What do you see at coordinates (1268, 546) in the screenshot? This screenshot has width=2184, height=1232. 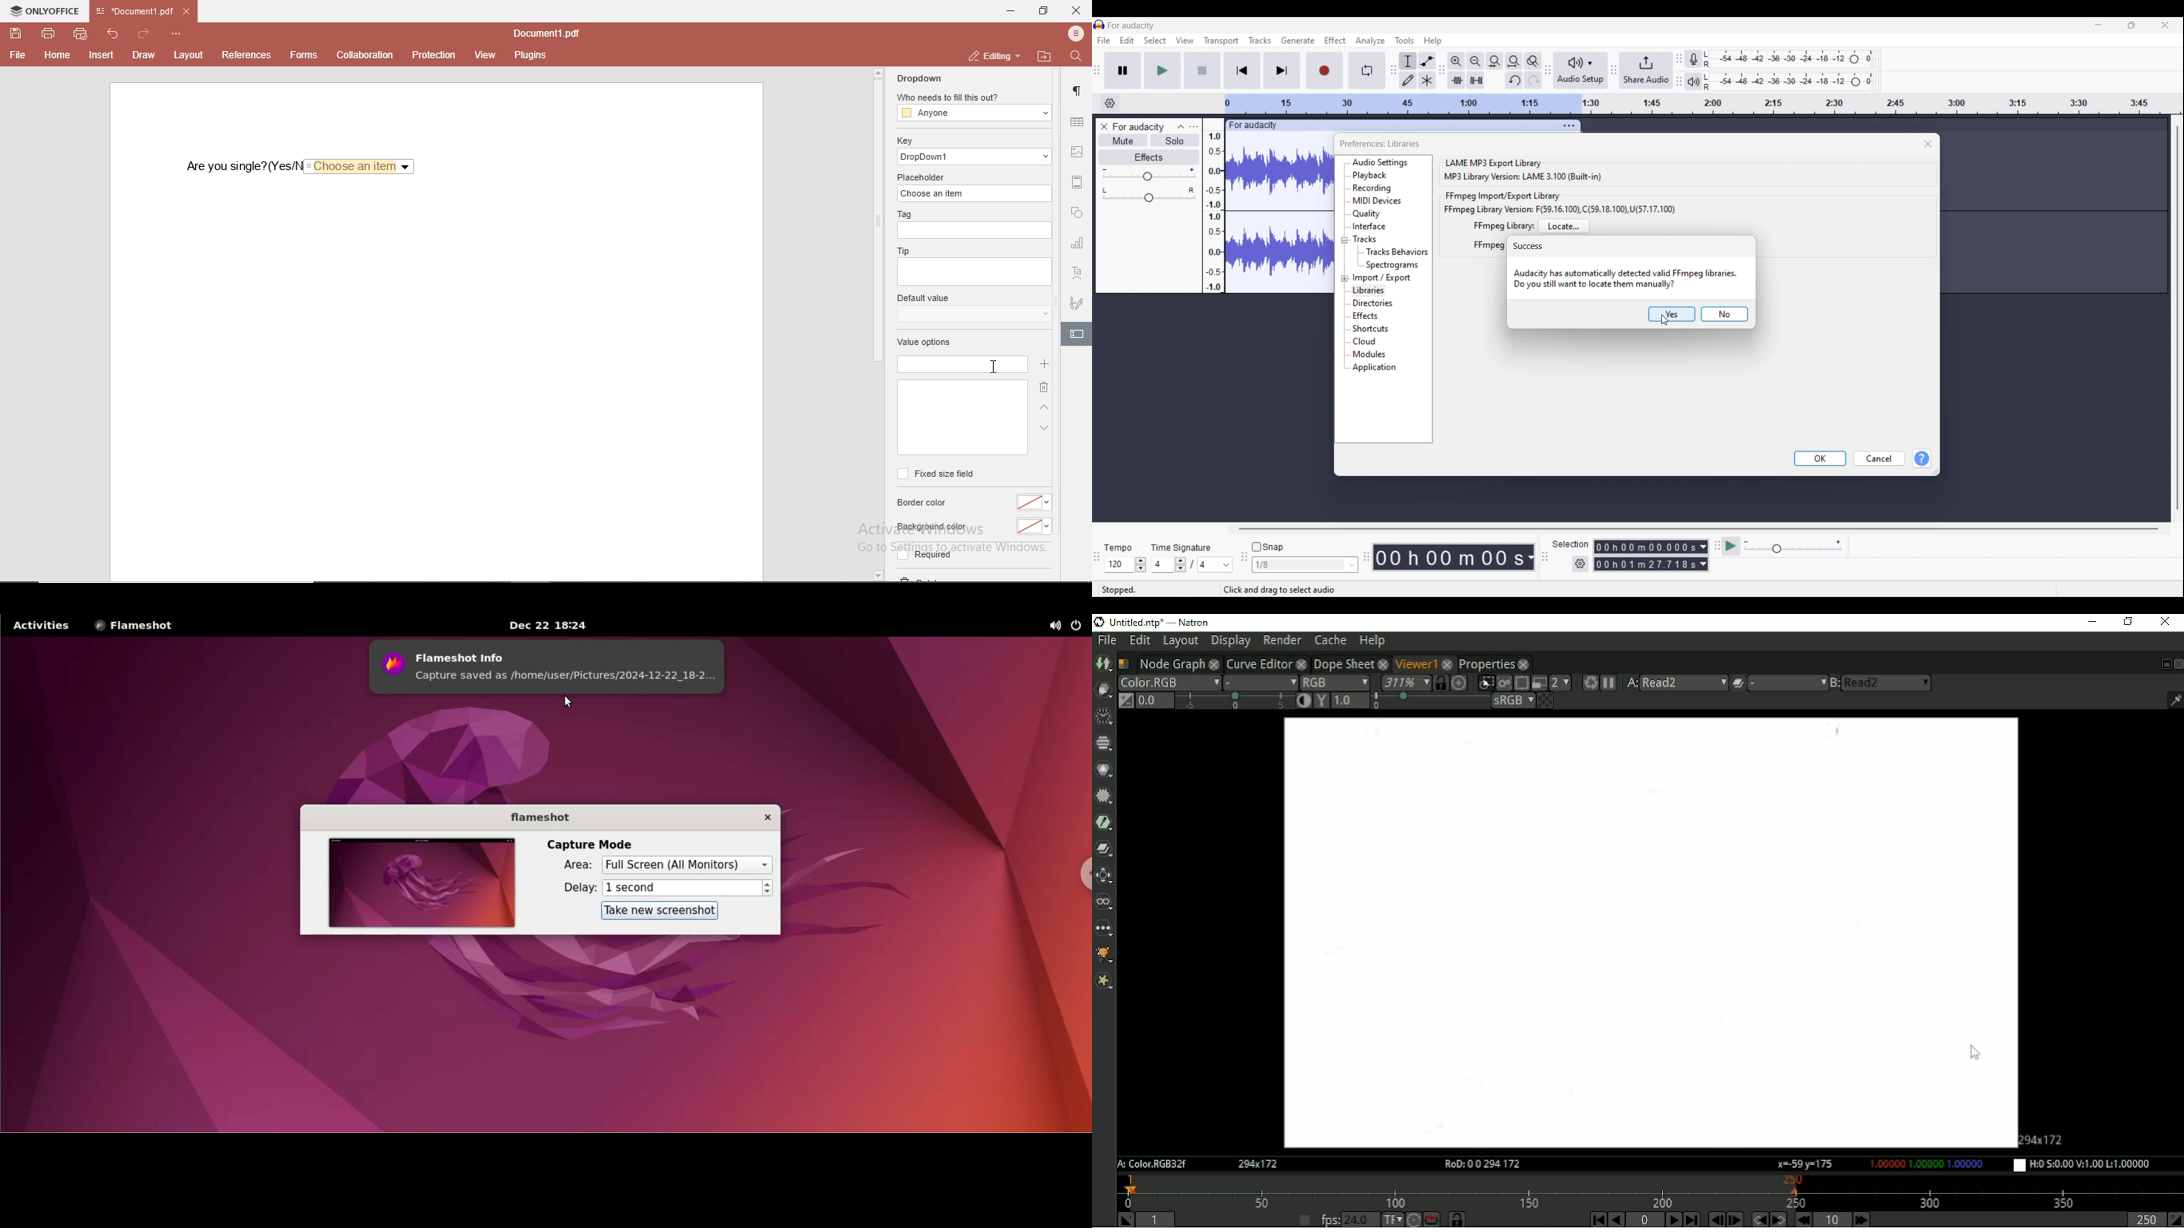 I see `Snap` at bounding box center [1268, 546].